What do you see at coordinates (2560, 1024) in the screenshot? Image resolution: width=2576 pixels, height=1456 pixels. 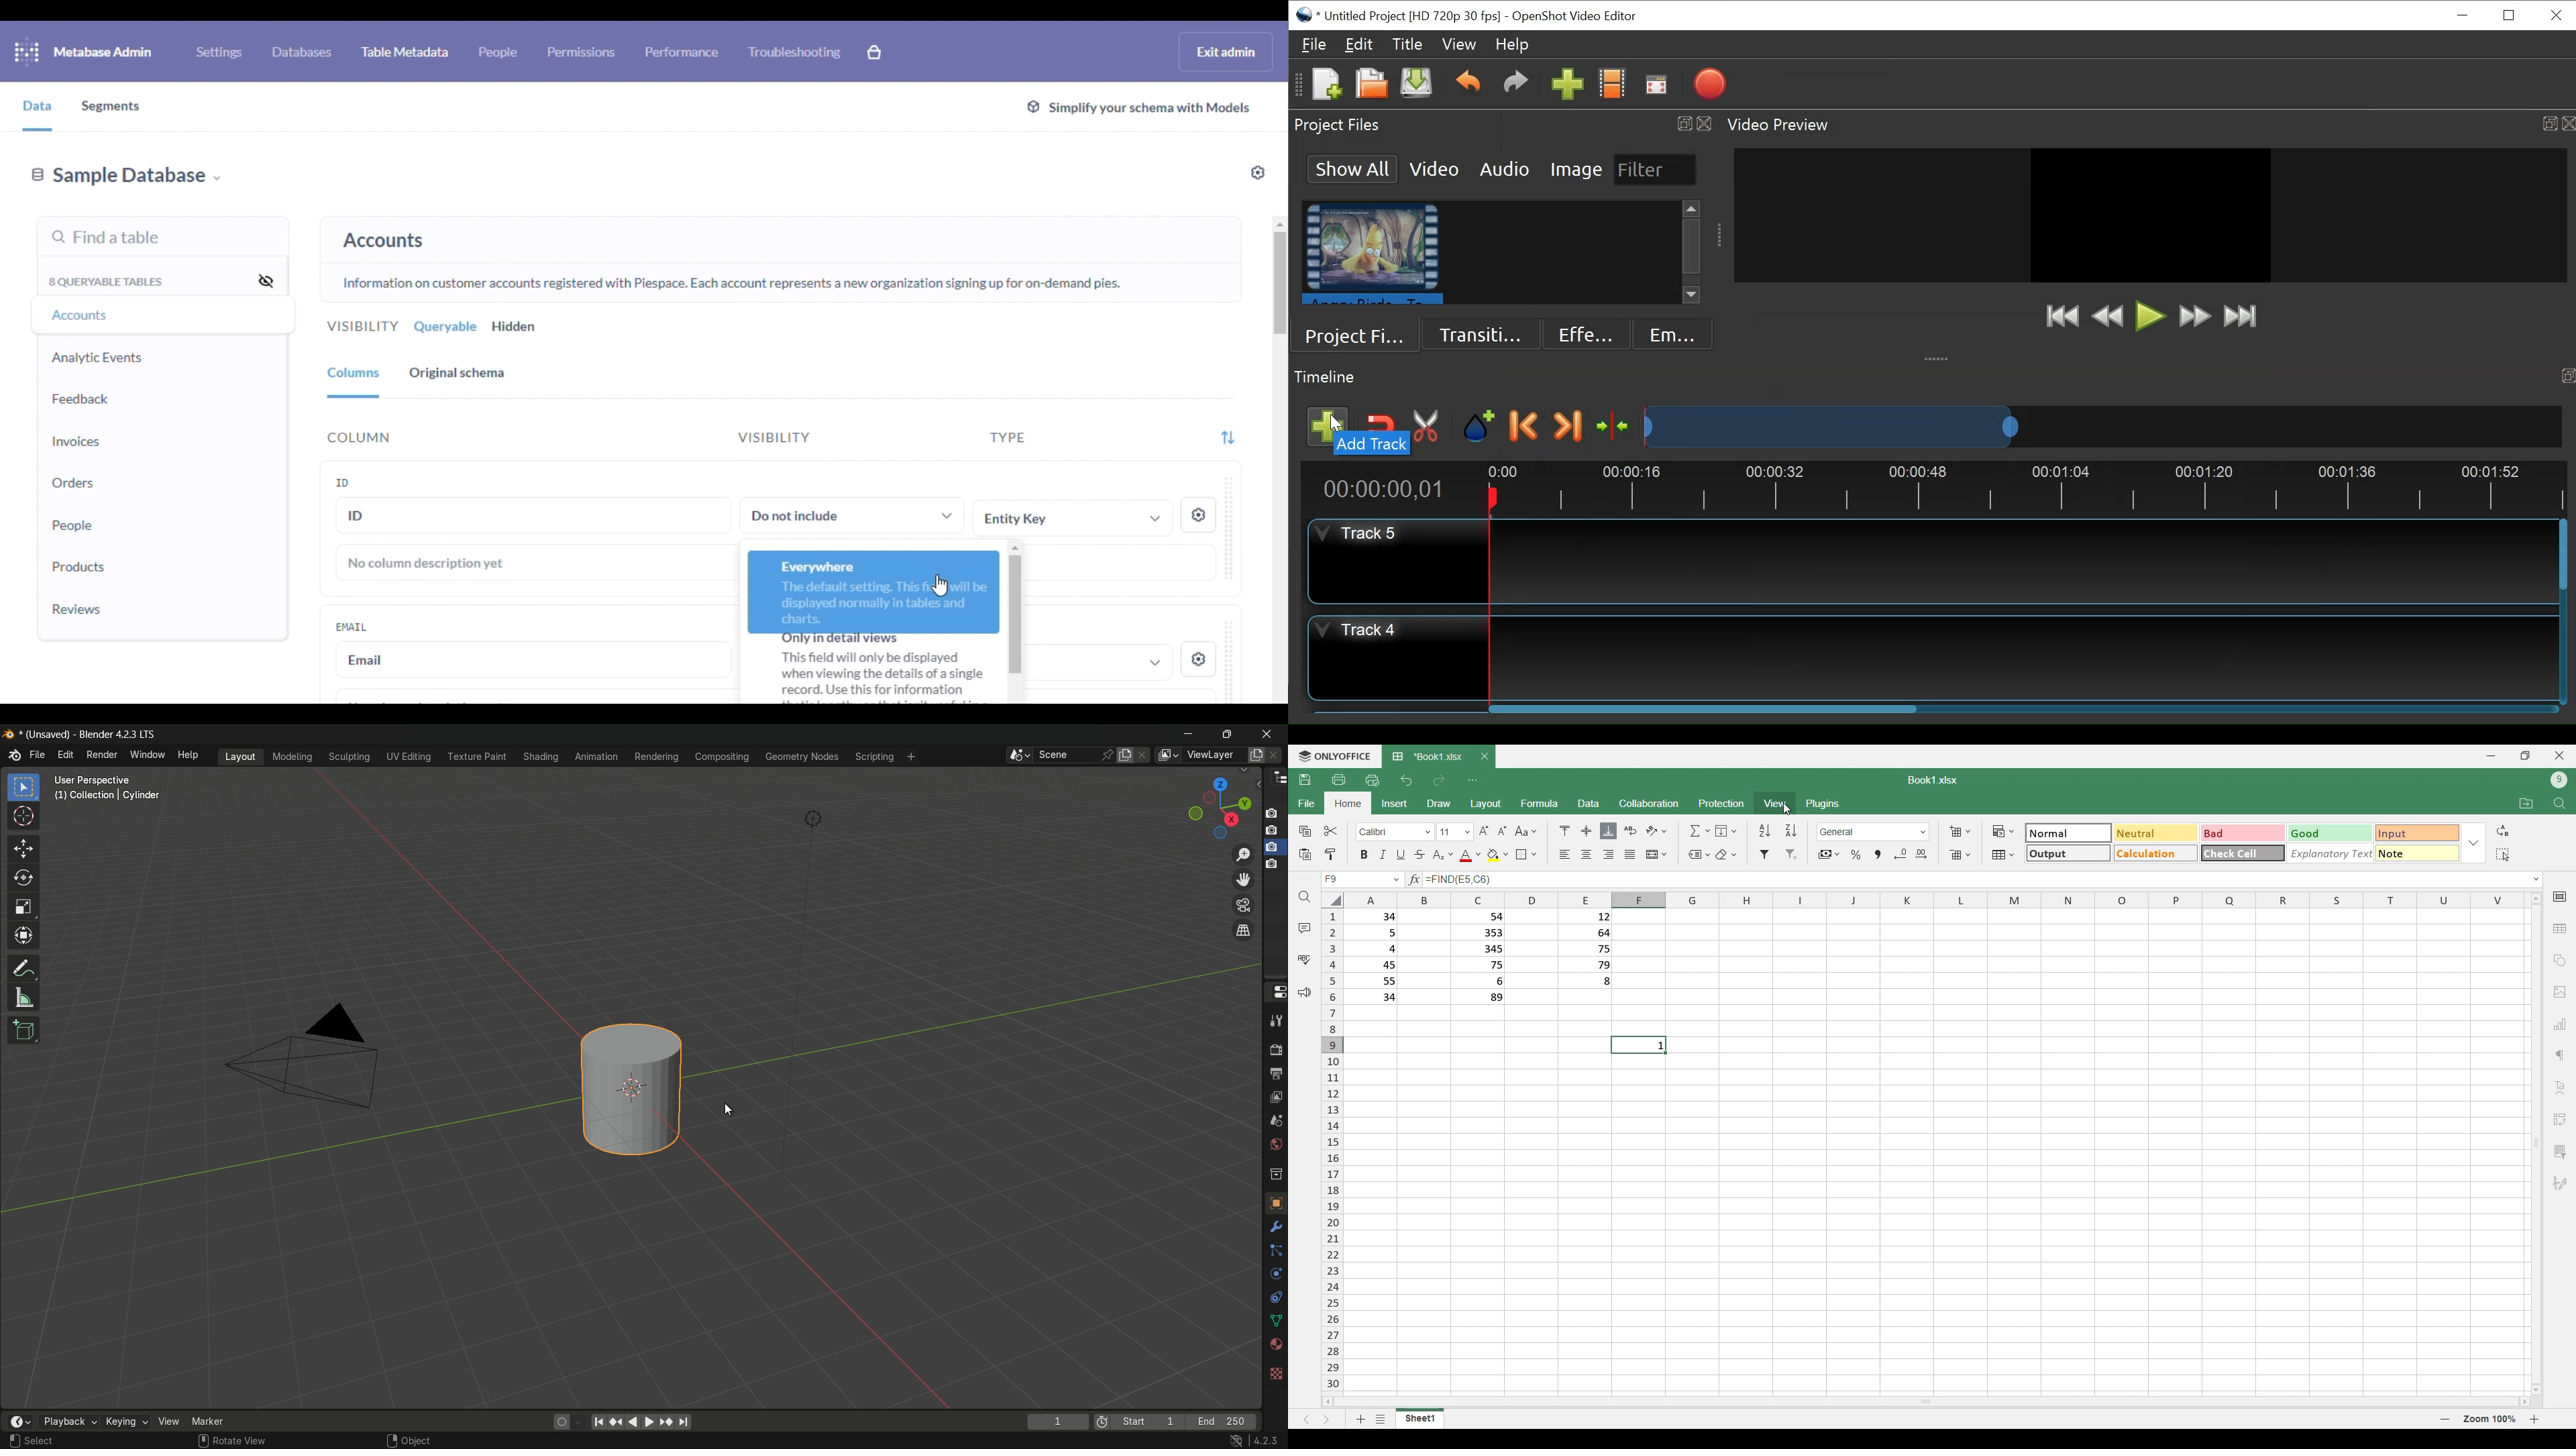 I see `Add chart` at bounding box center [2560, 1024].